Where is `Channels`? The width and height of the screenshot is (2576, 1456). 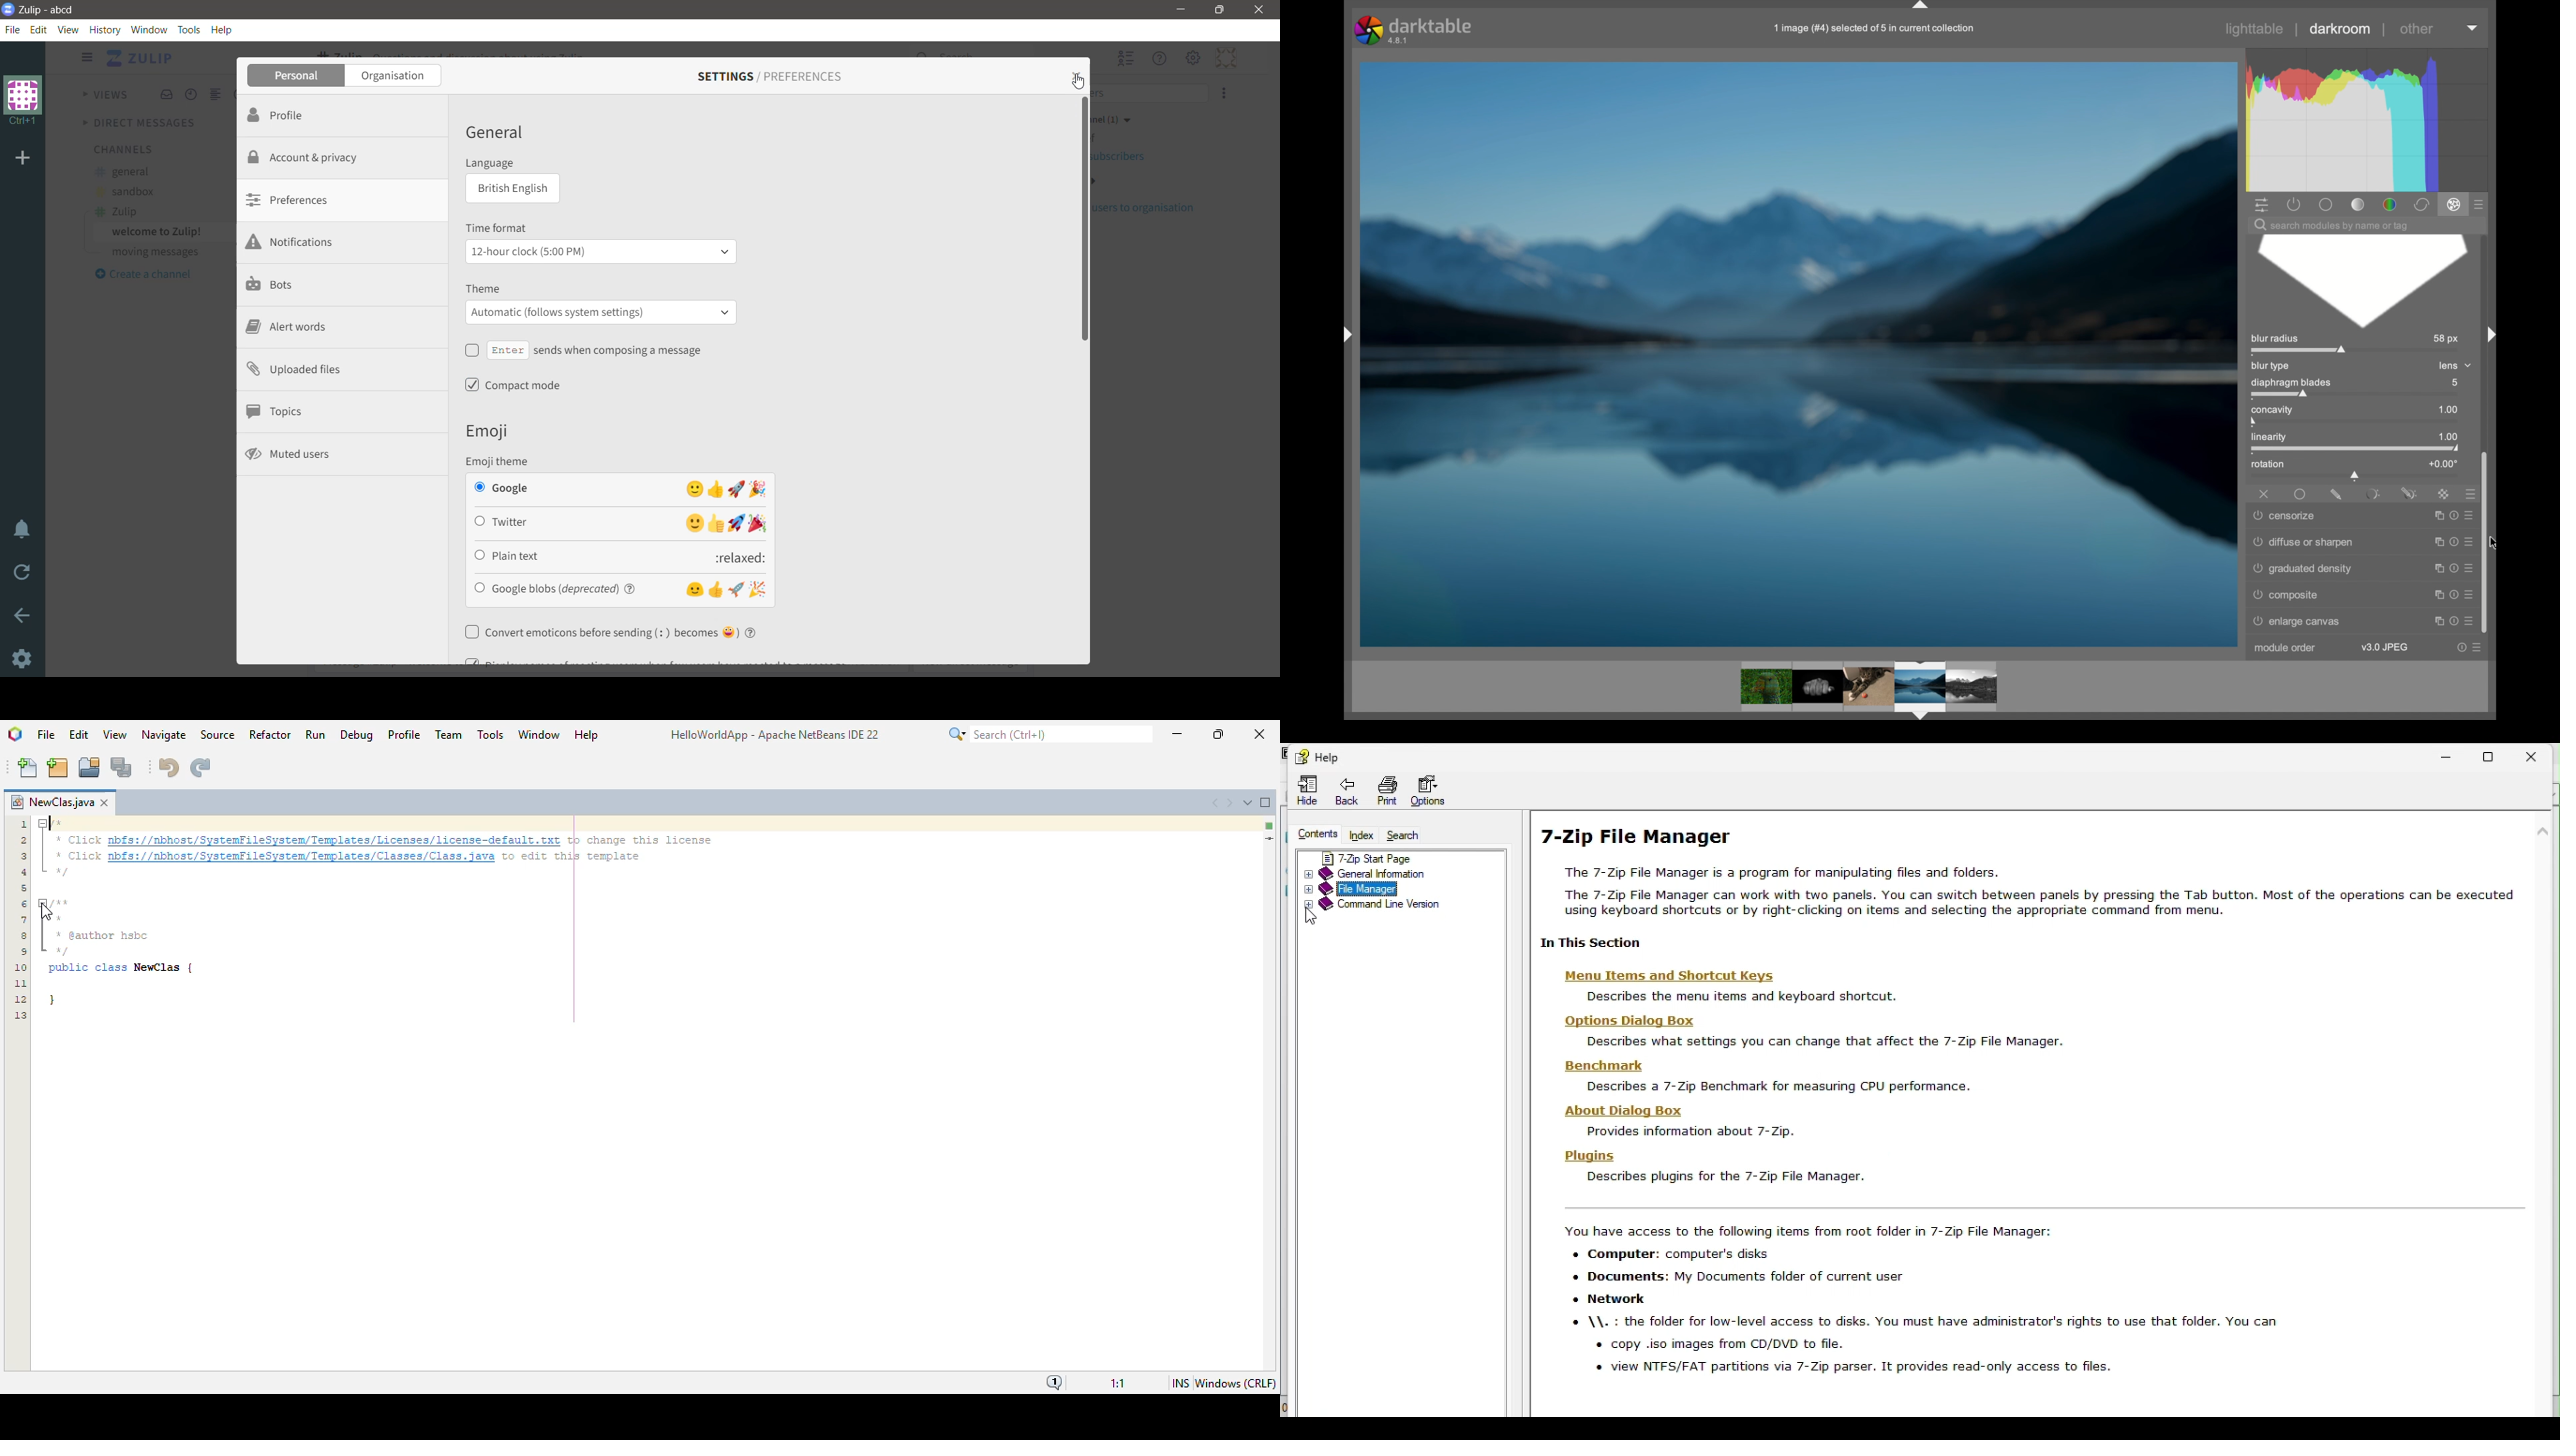
Channels is located at coordinates (121, 151).